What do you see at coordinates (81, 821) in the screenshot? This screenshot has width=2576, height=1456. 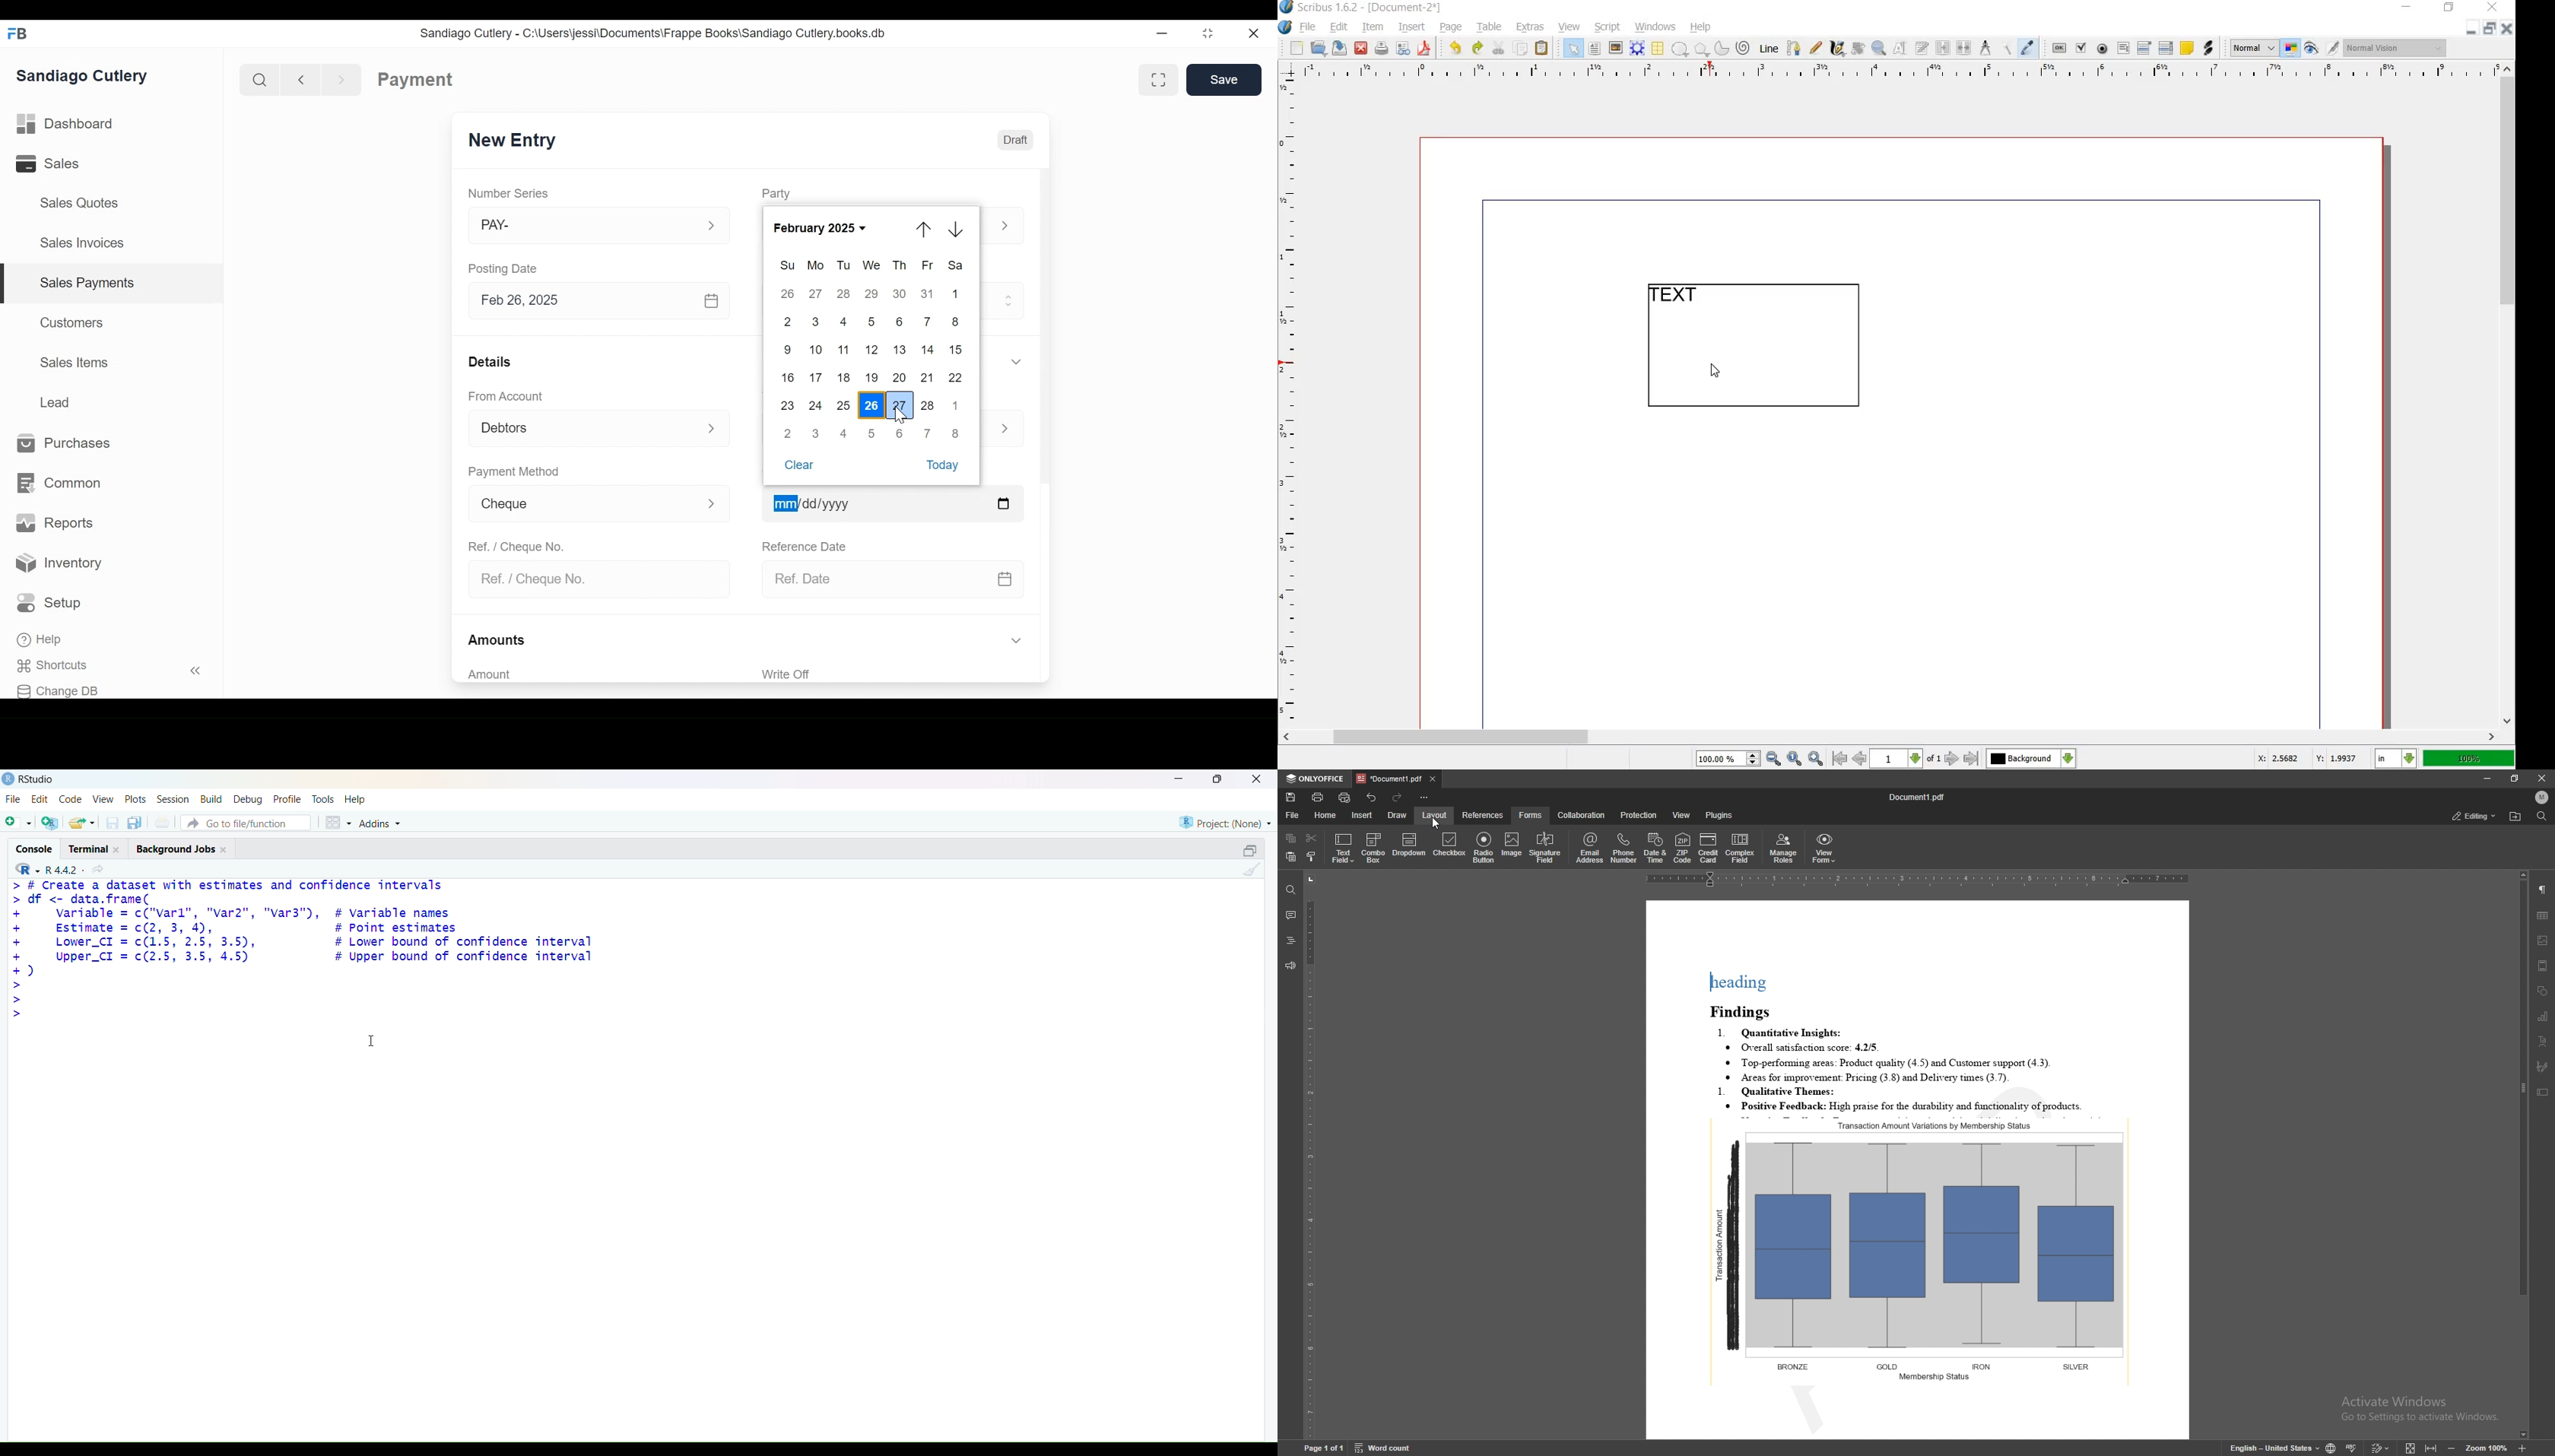 I see `open existing file` at bounding box center [81, 821].